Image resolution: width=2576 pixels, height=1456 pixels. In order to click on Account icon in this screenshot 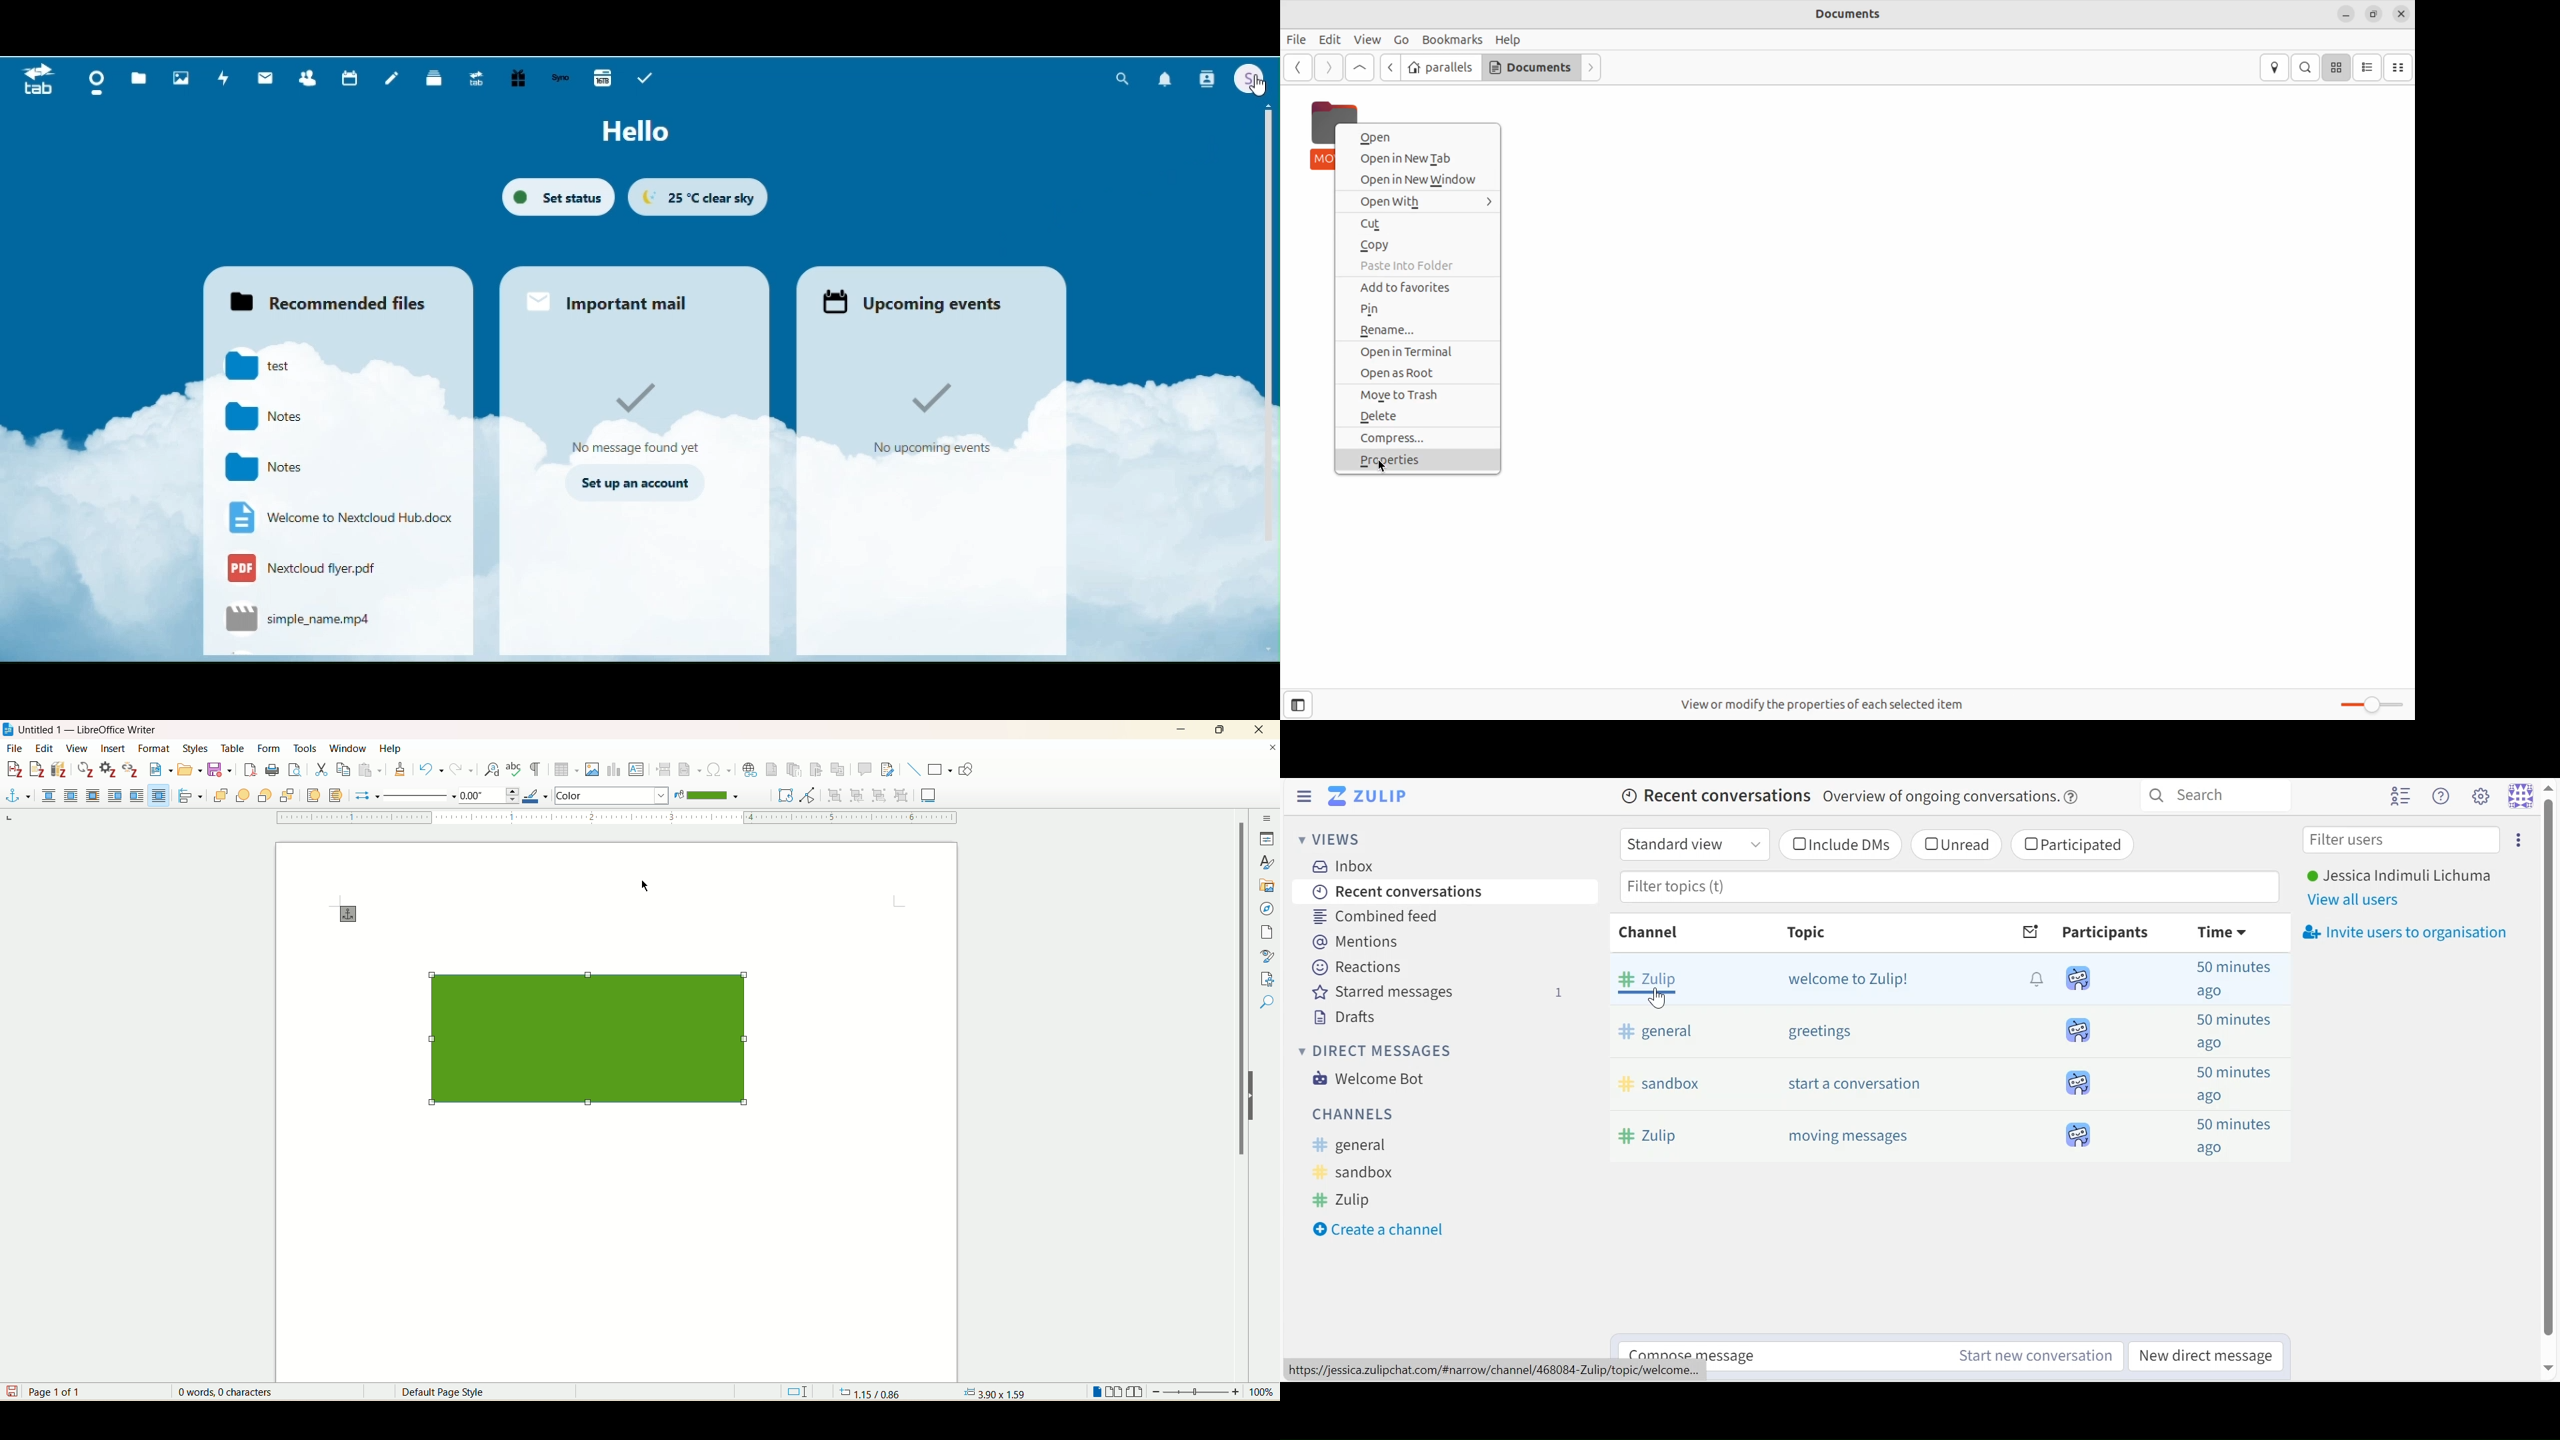, I will do `click(1248, 79)`.